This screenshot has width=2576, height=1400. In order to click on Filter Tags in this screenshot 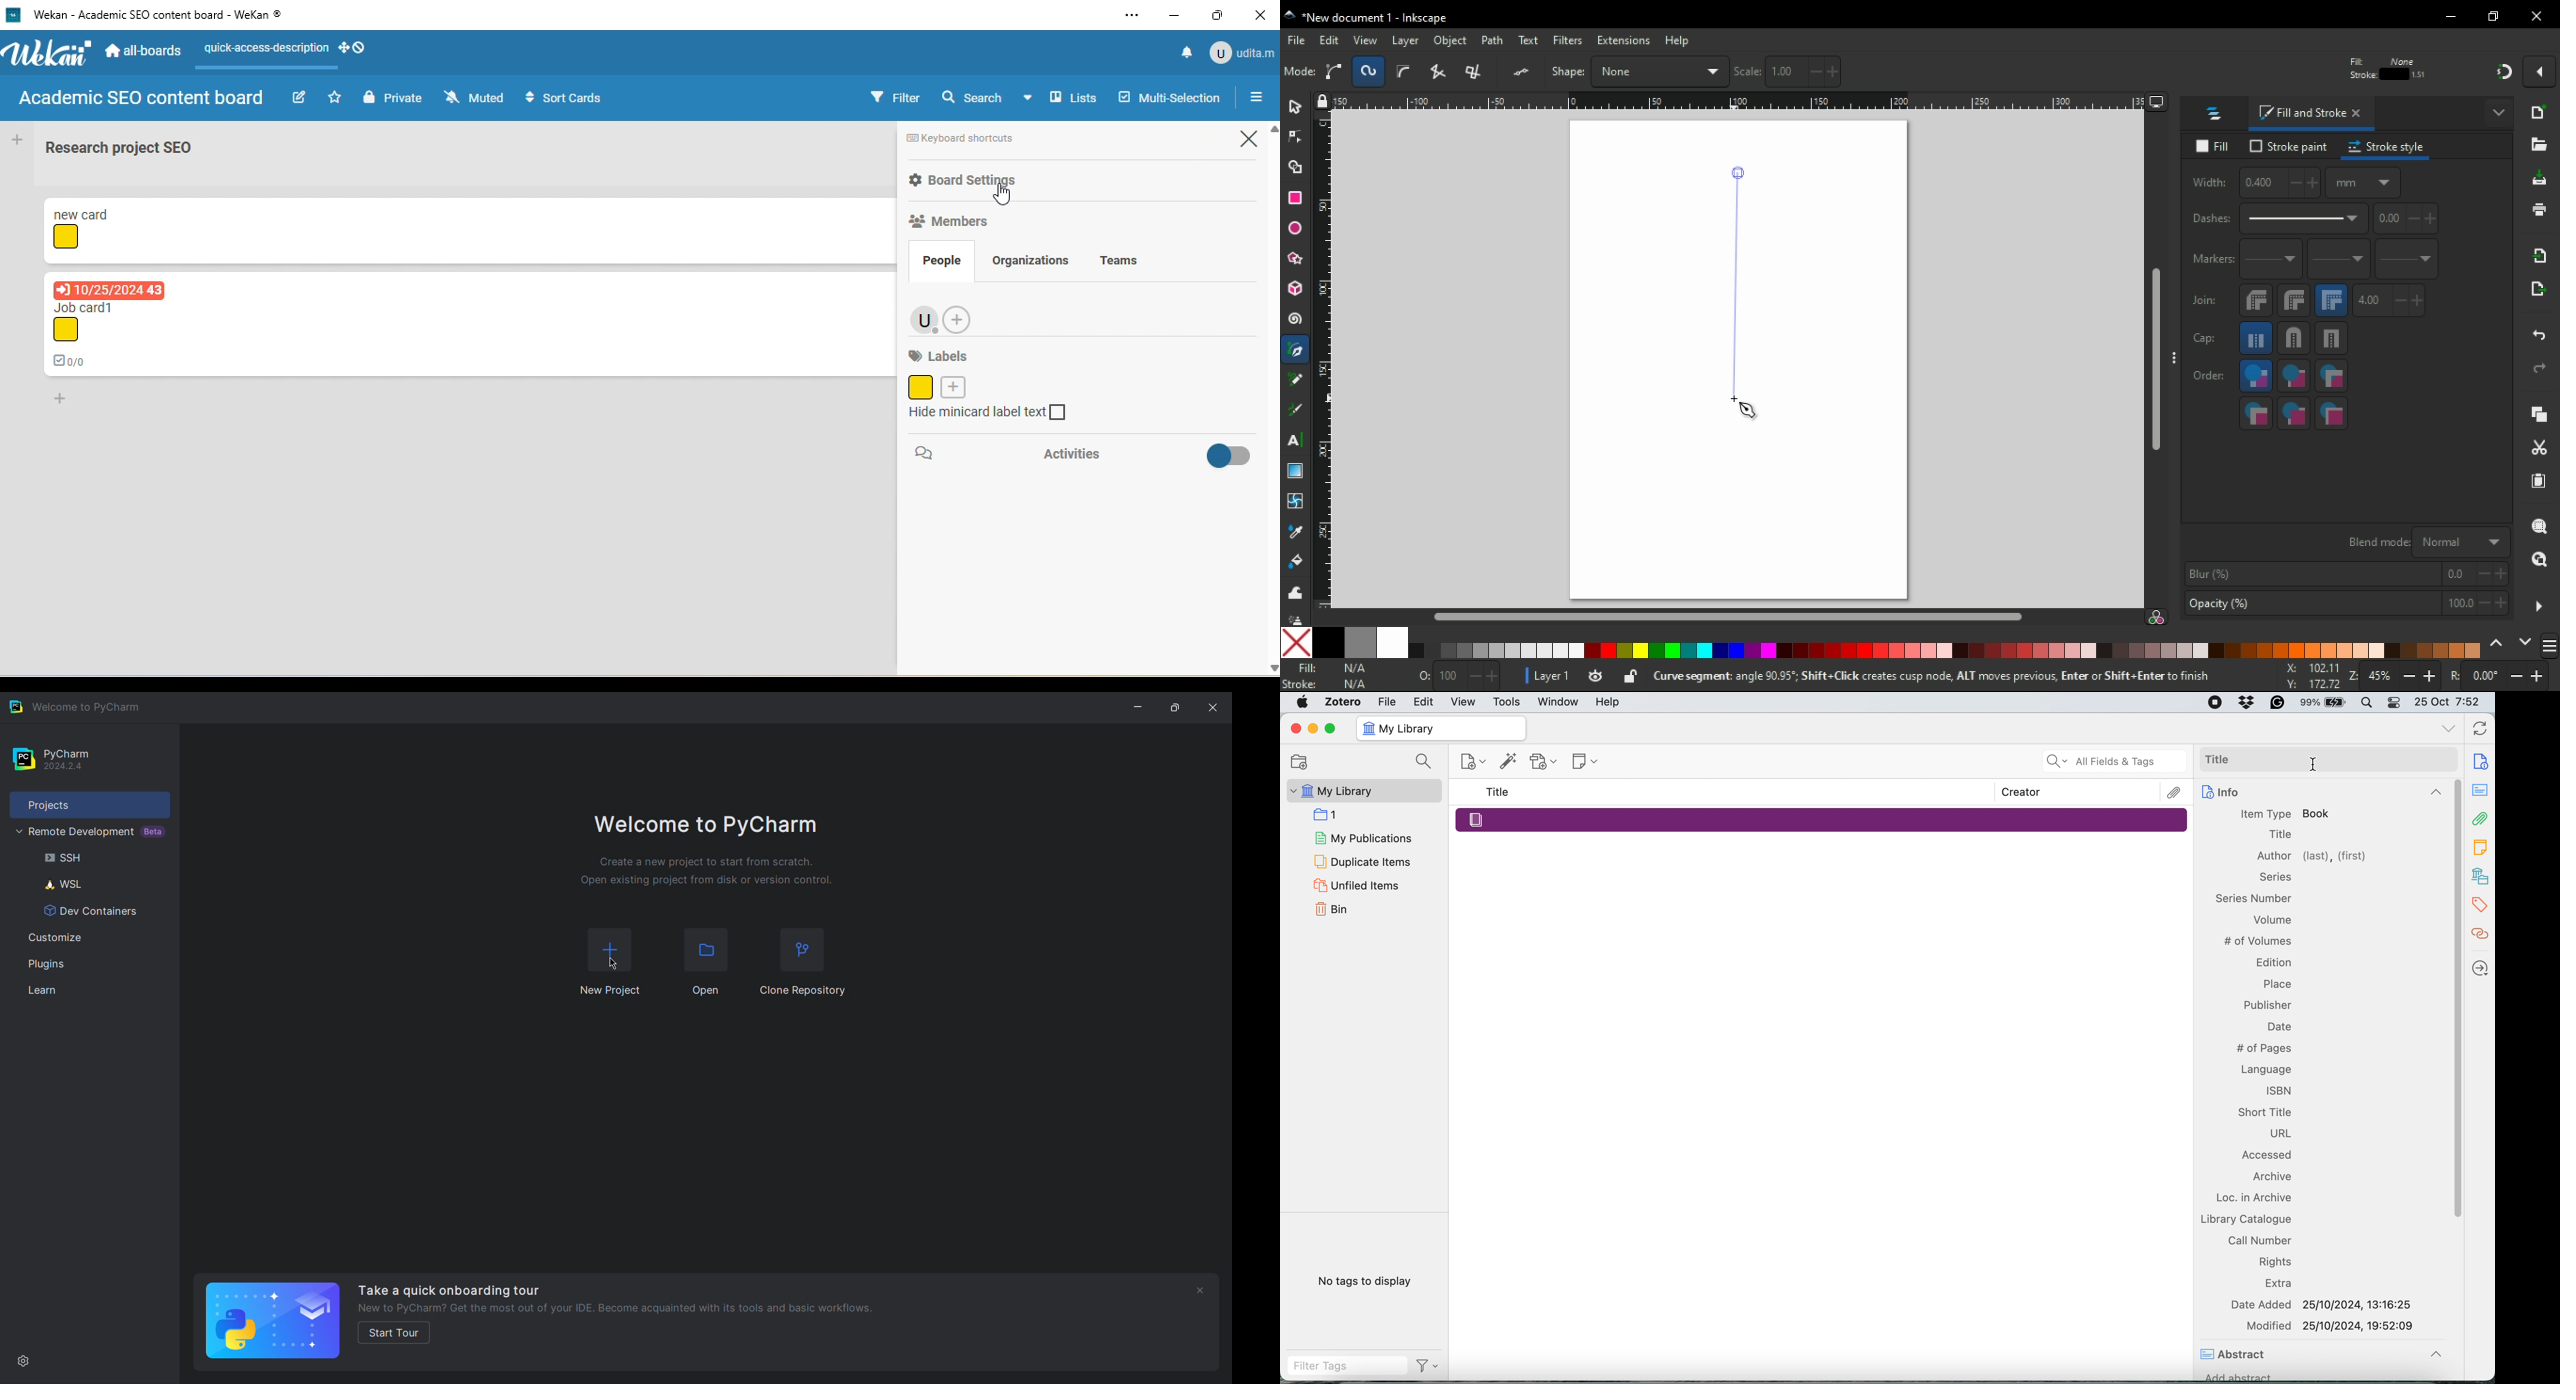, I will do `click(1347, 1366)`.